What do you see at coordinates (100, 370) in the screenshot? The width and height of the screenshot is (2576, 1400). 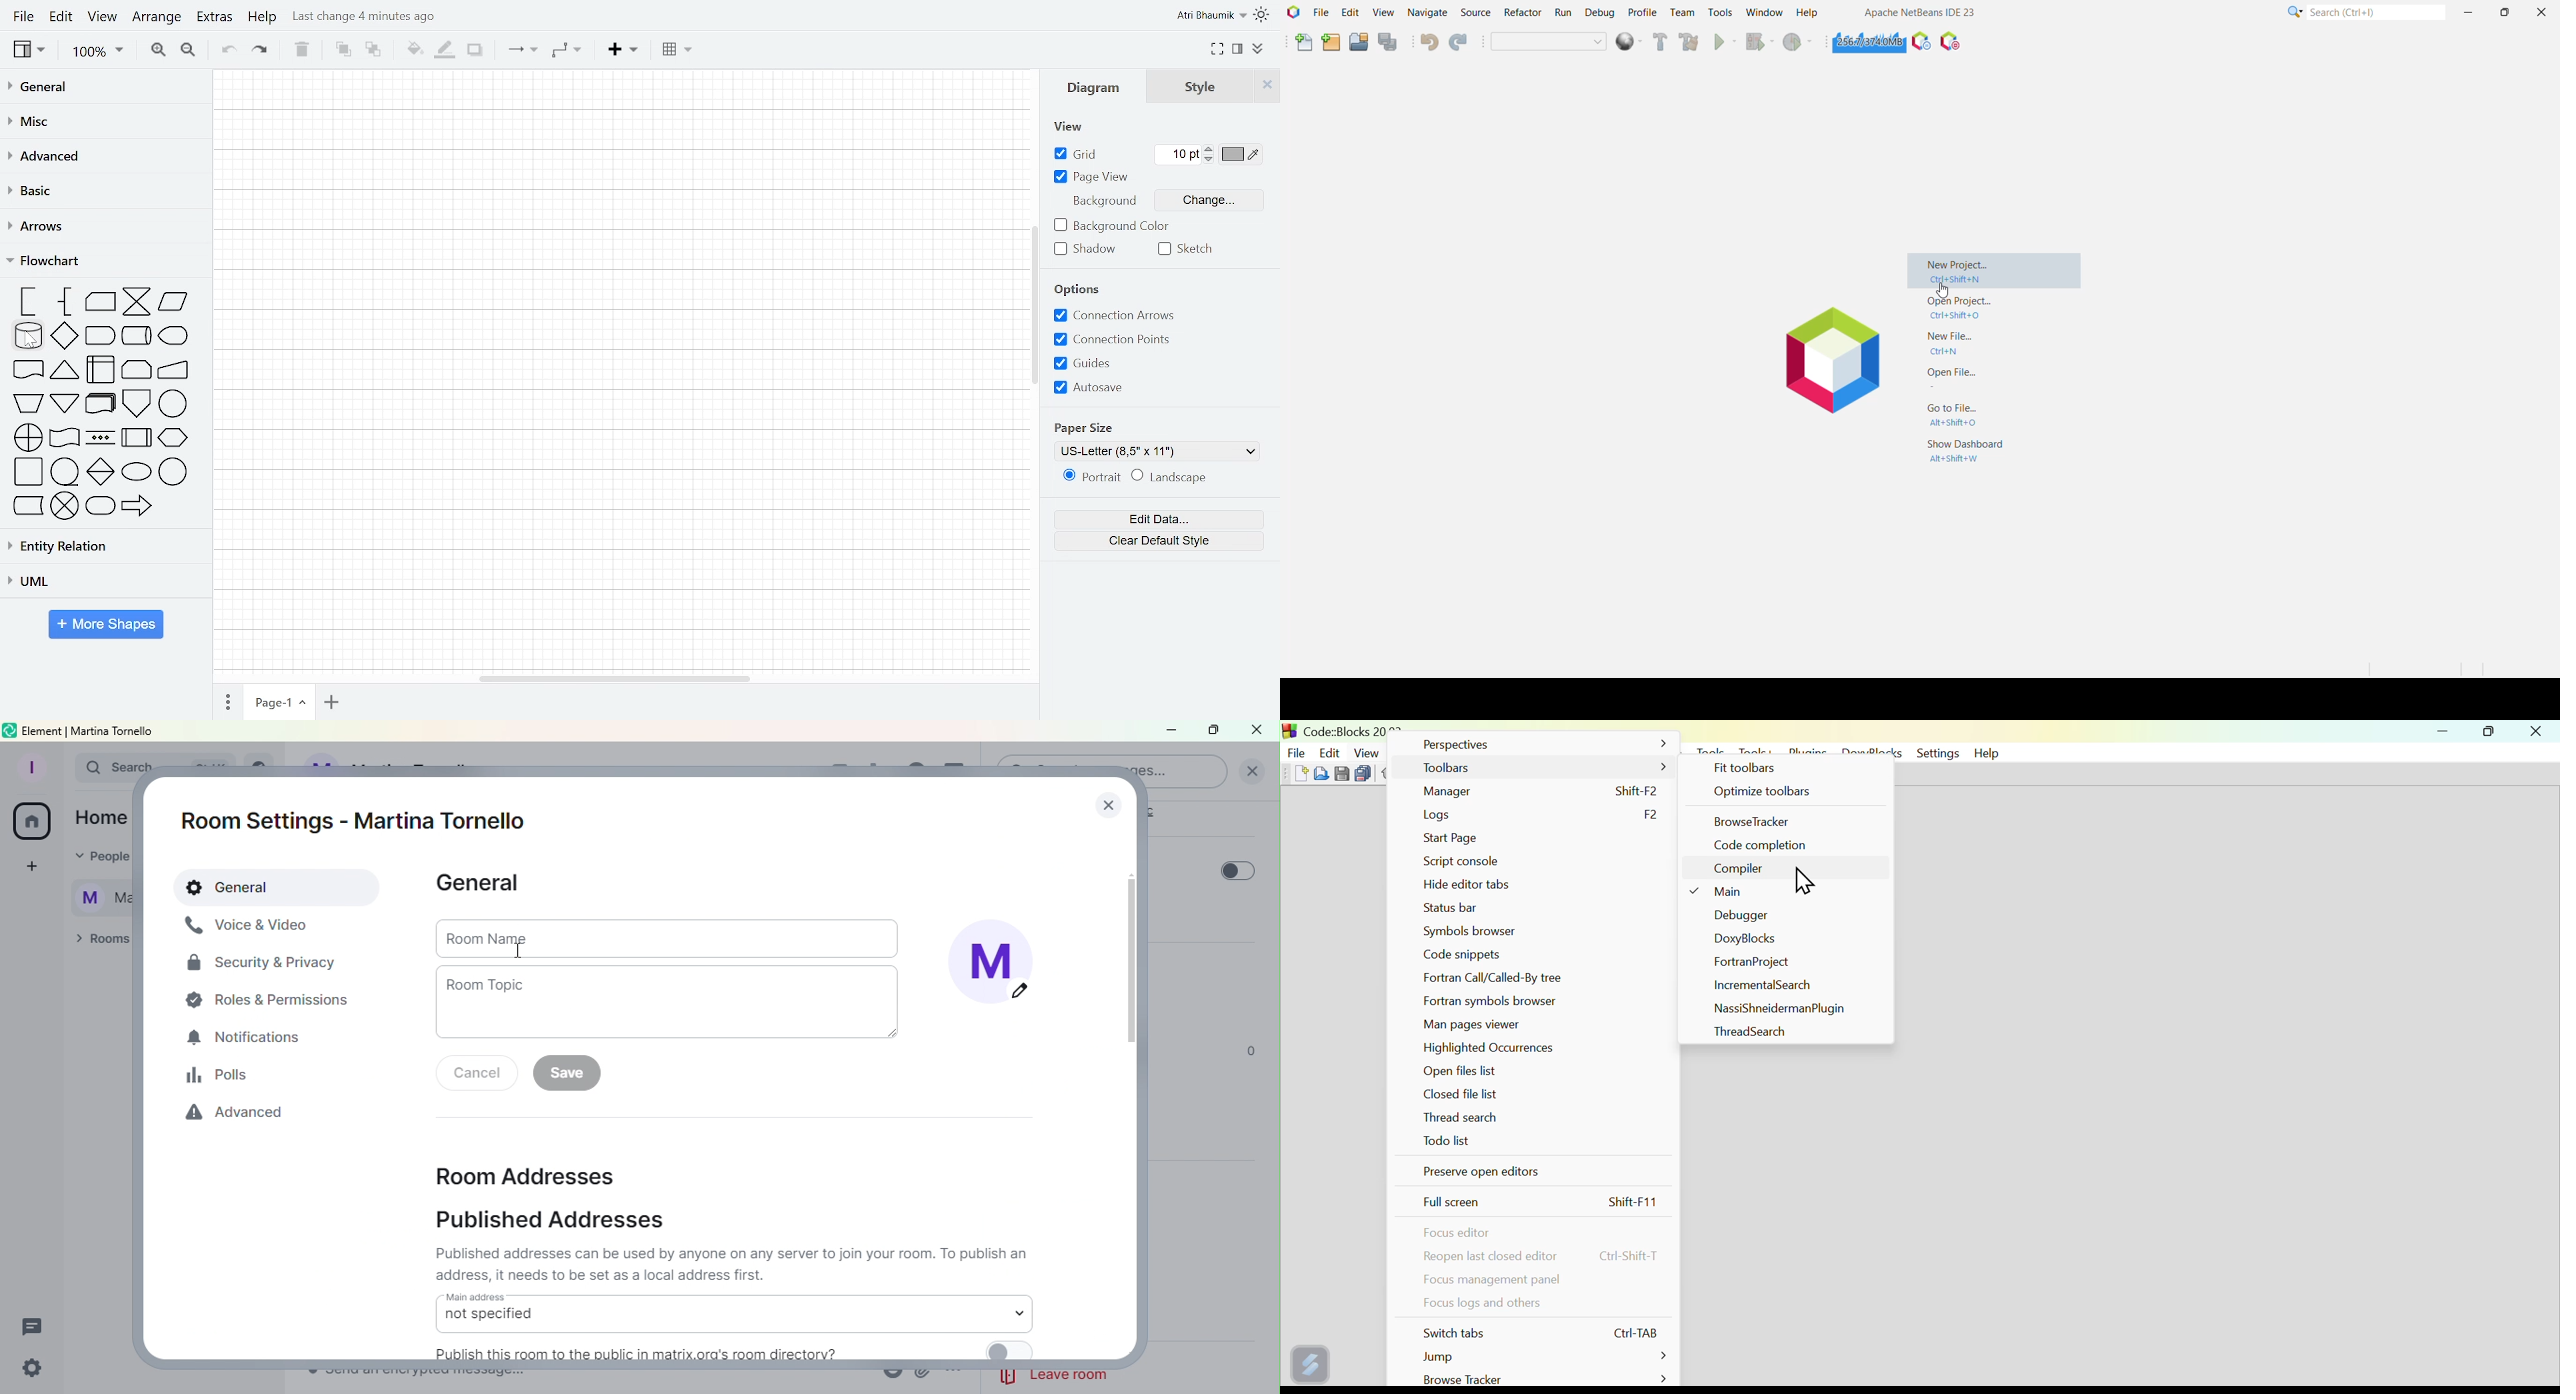 I see `internal storage` at bounding box center [100, 370].